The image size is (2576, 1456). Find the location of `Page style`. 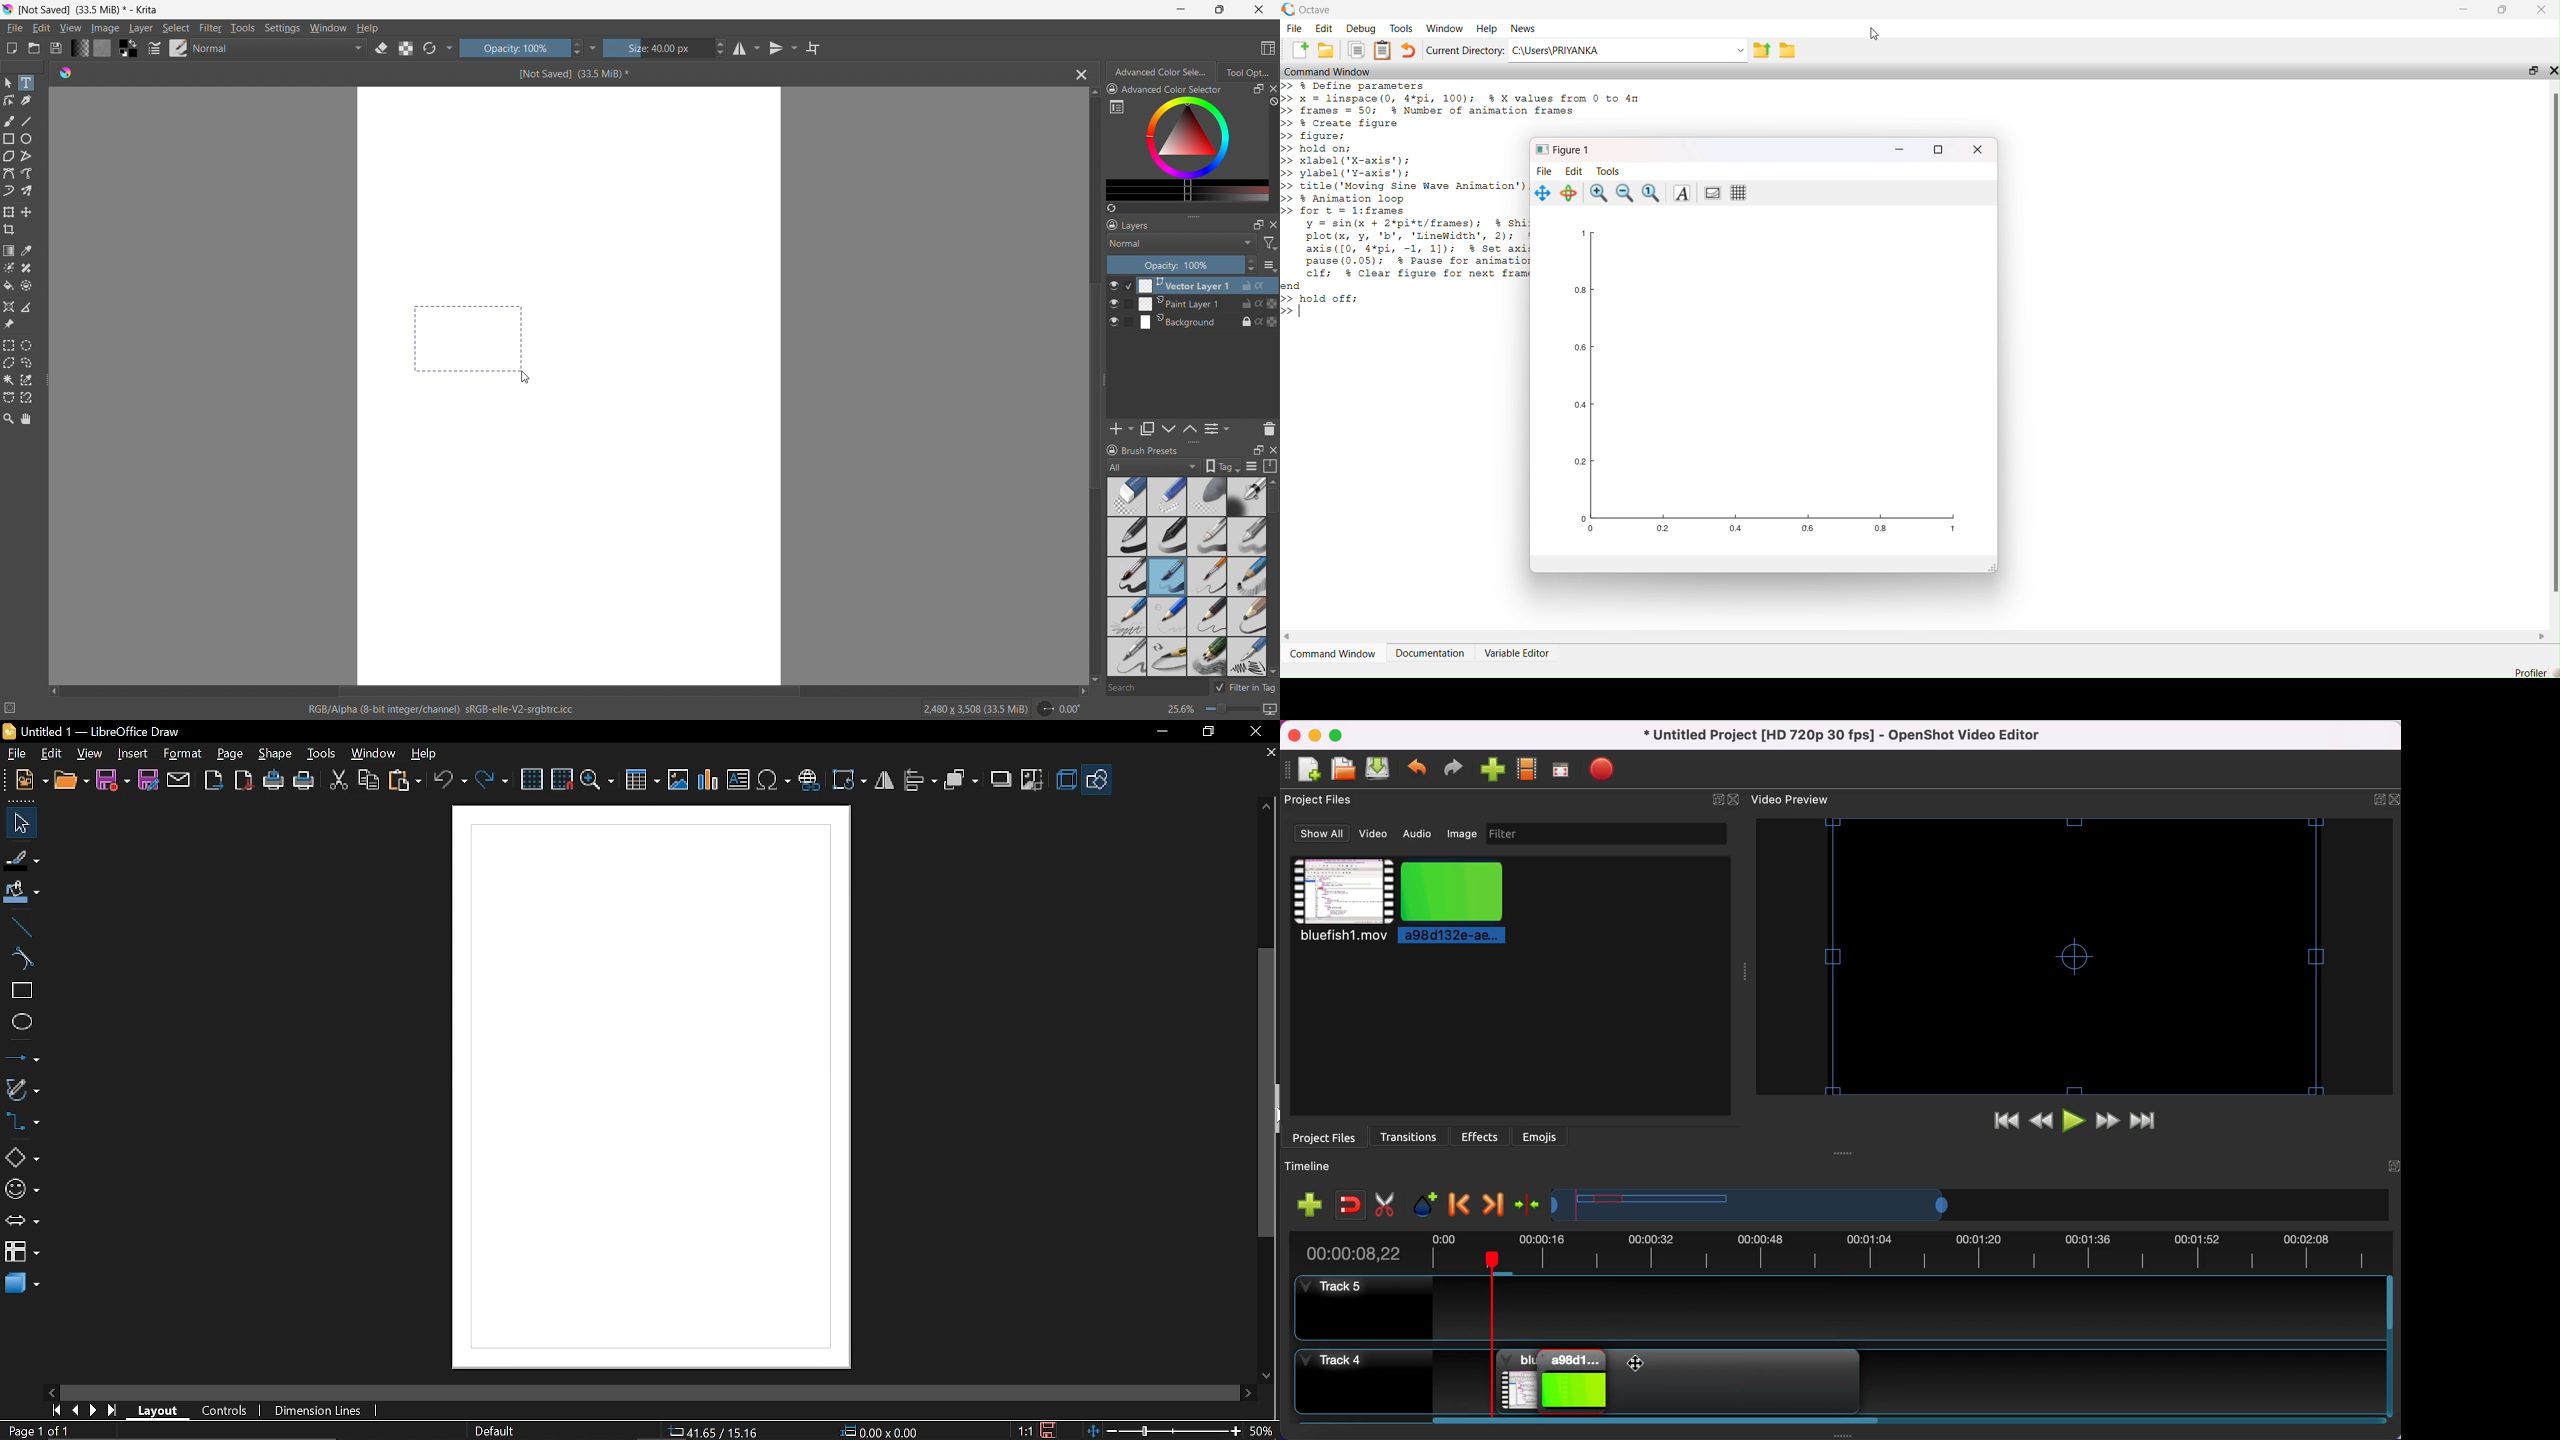

Page style is located at coordinates (496, 1430).